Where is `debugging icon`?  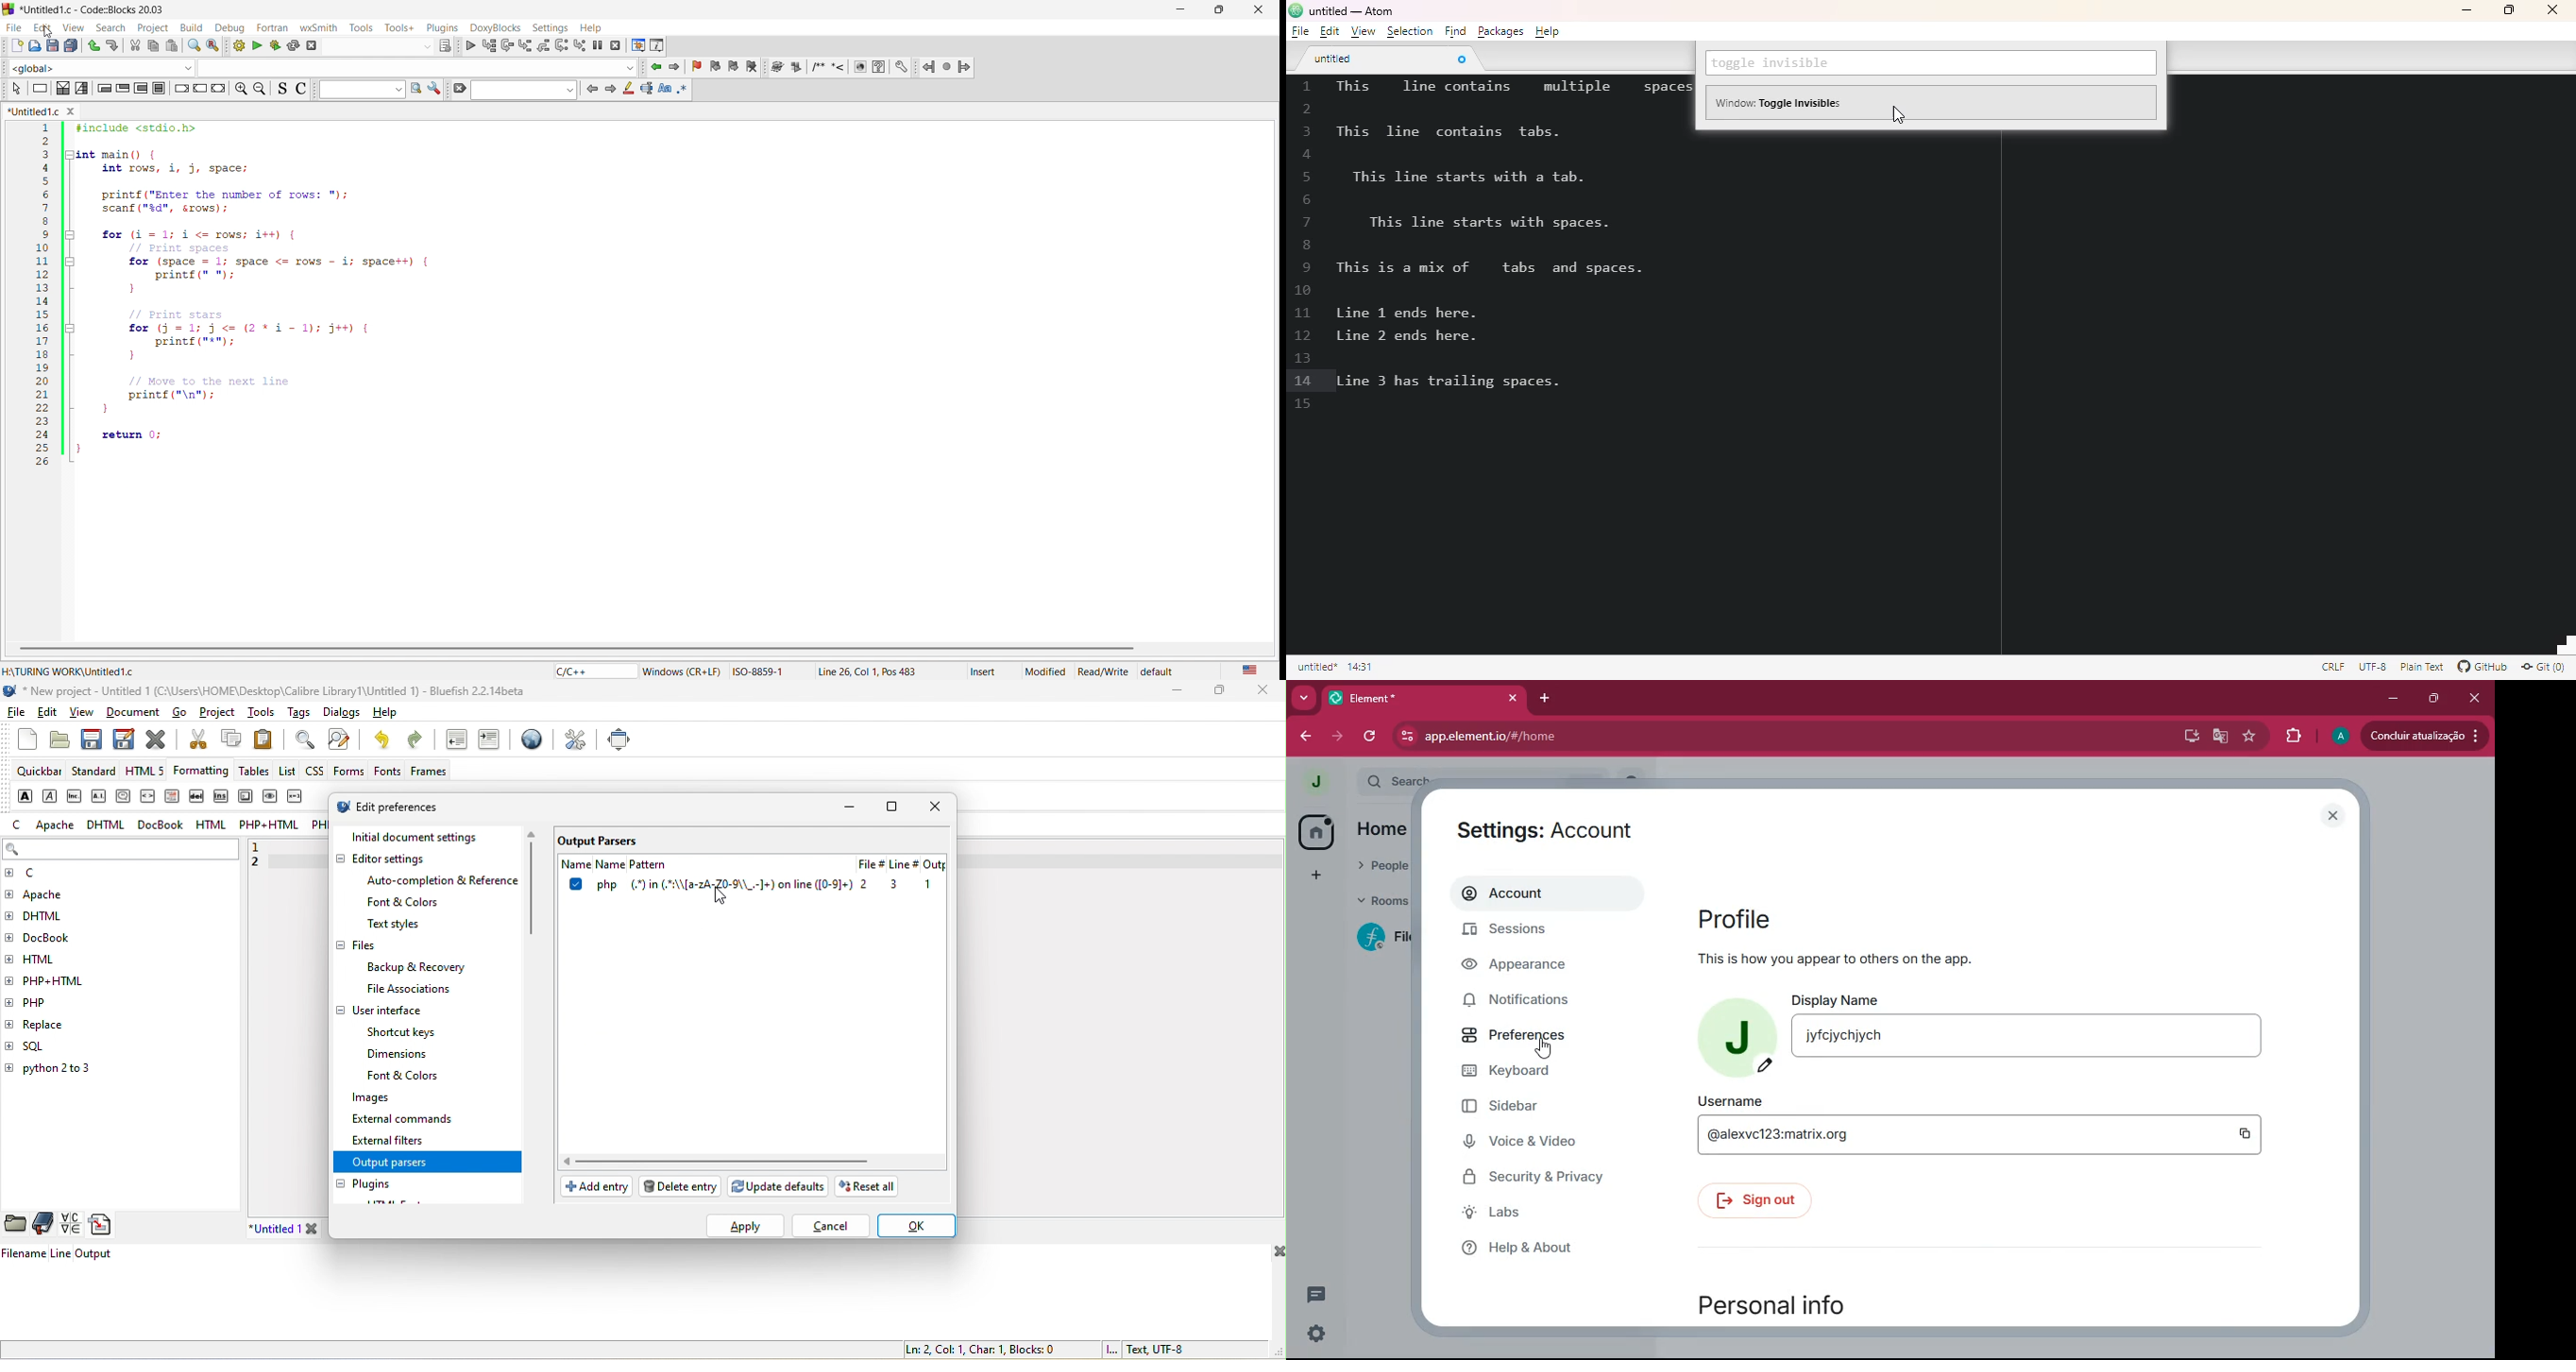 debugging icon is located at coordinates (544, 44).